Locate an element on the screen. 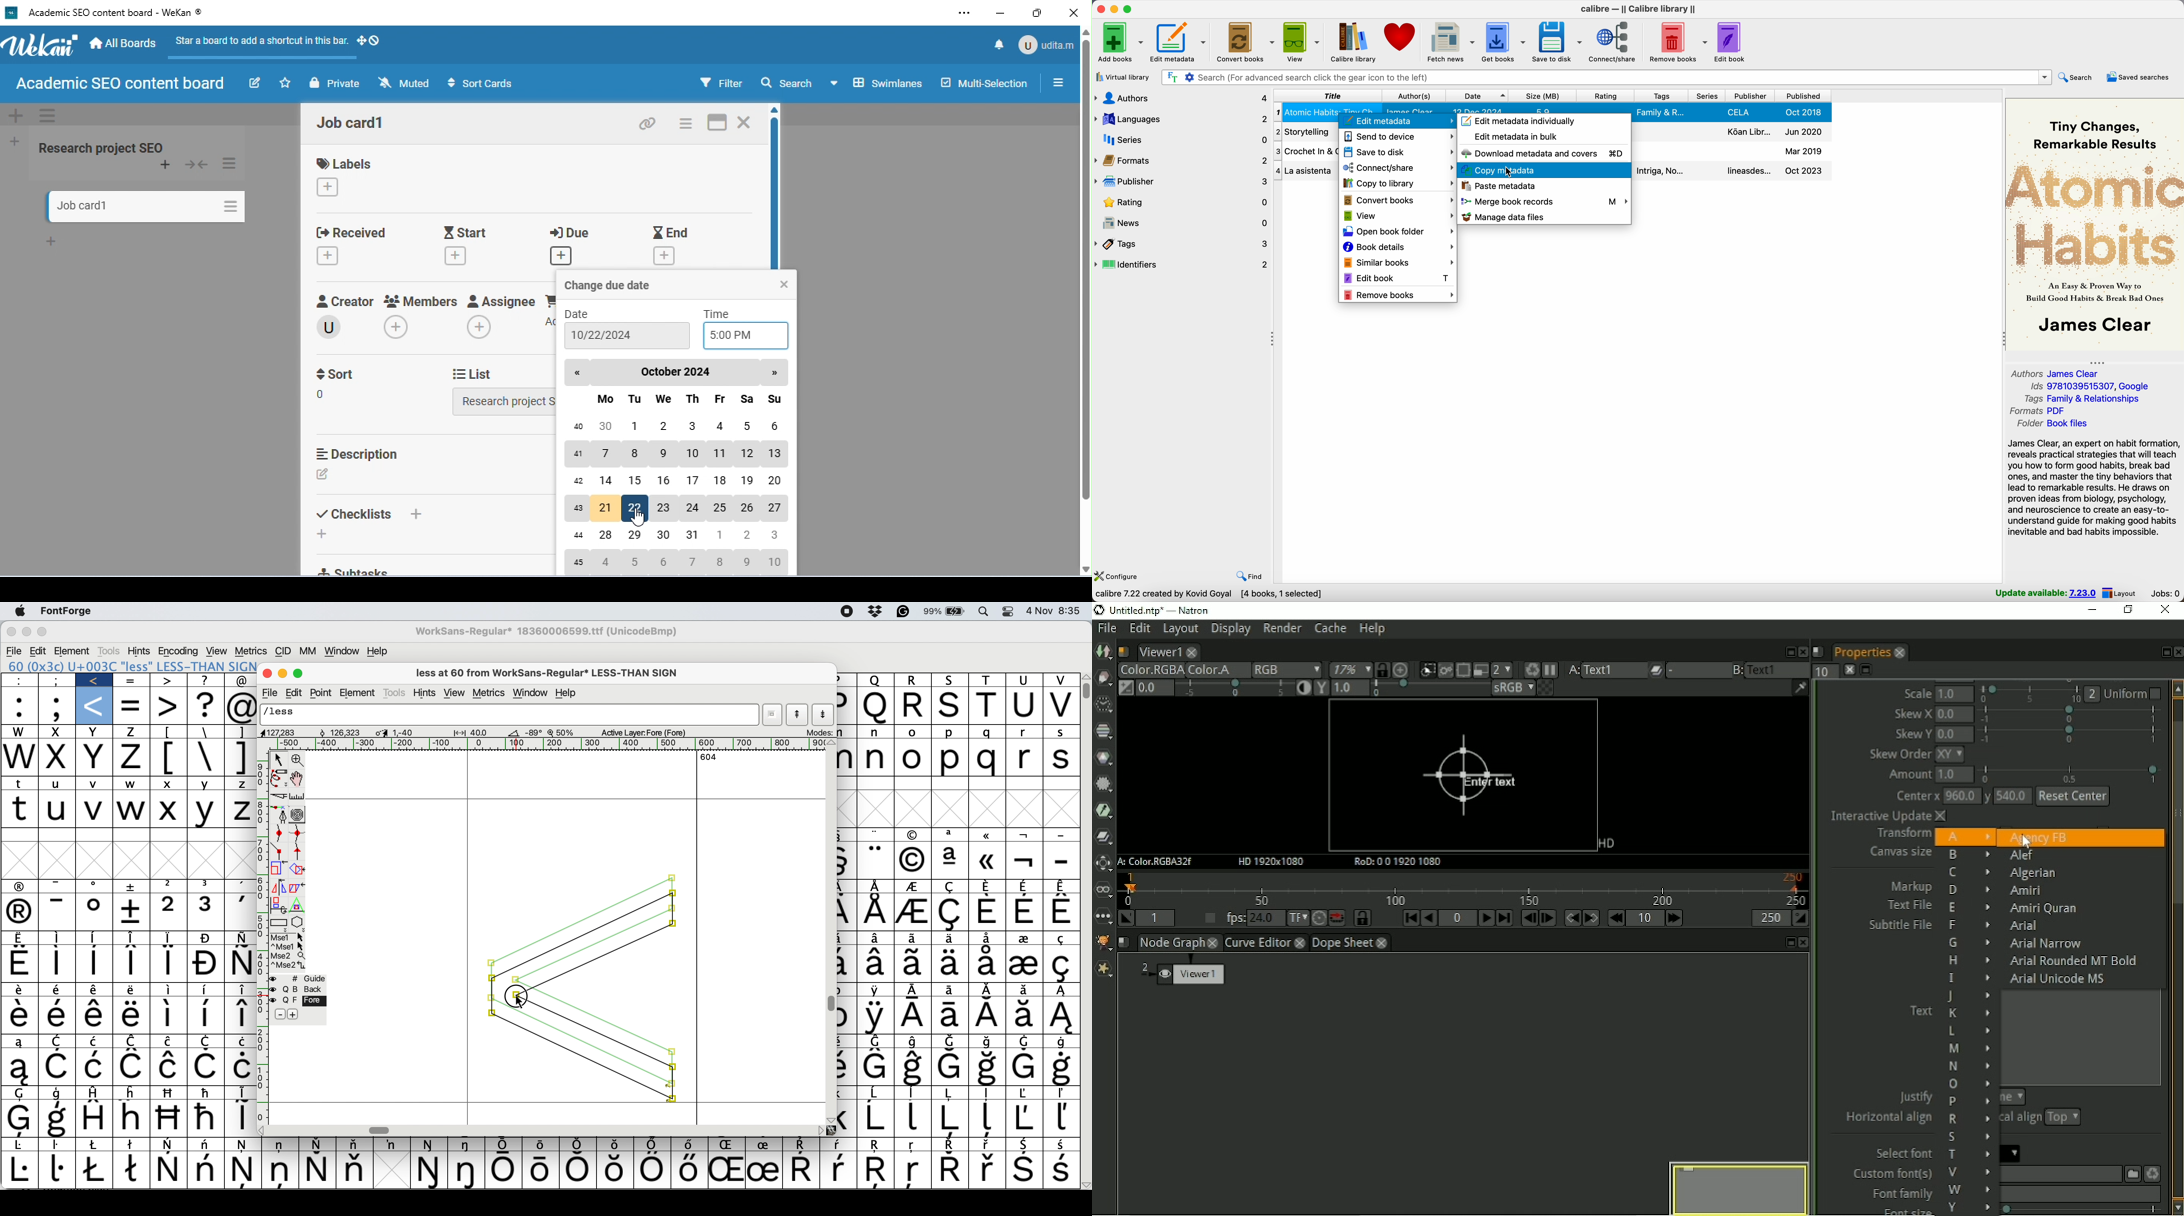 The height and width of the screenshot is (1232, 2184). Jobs: 0 is located at coordinates (2167, 593).